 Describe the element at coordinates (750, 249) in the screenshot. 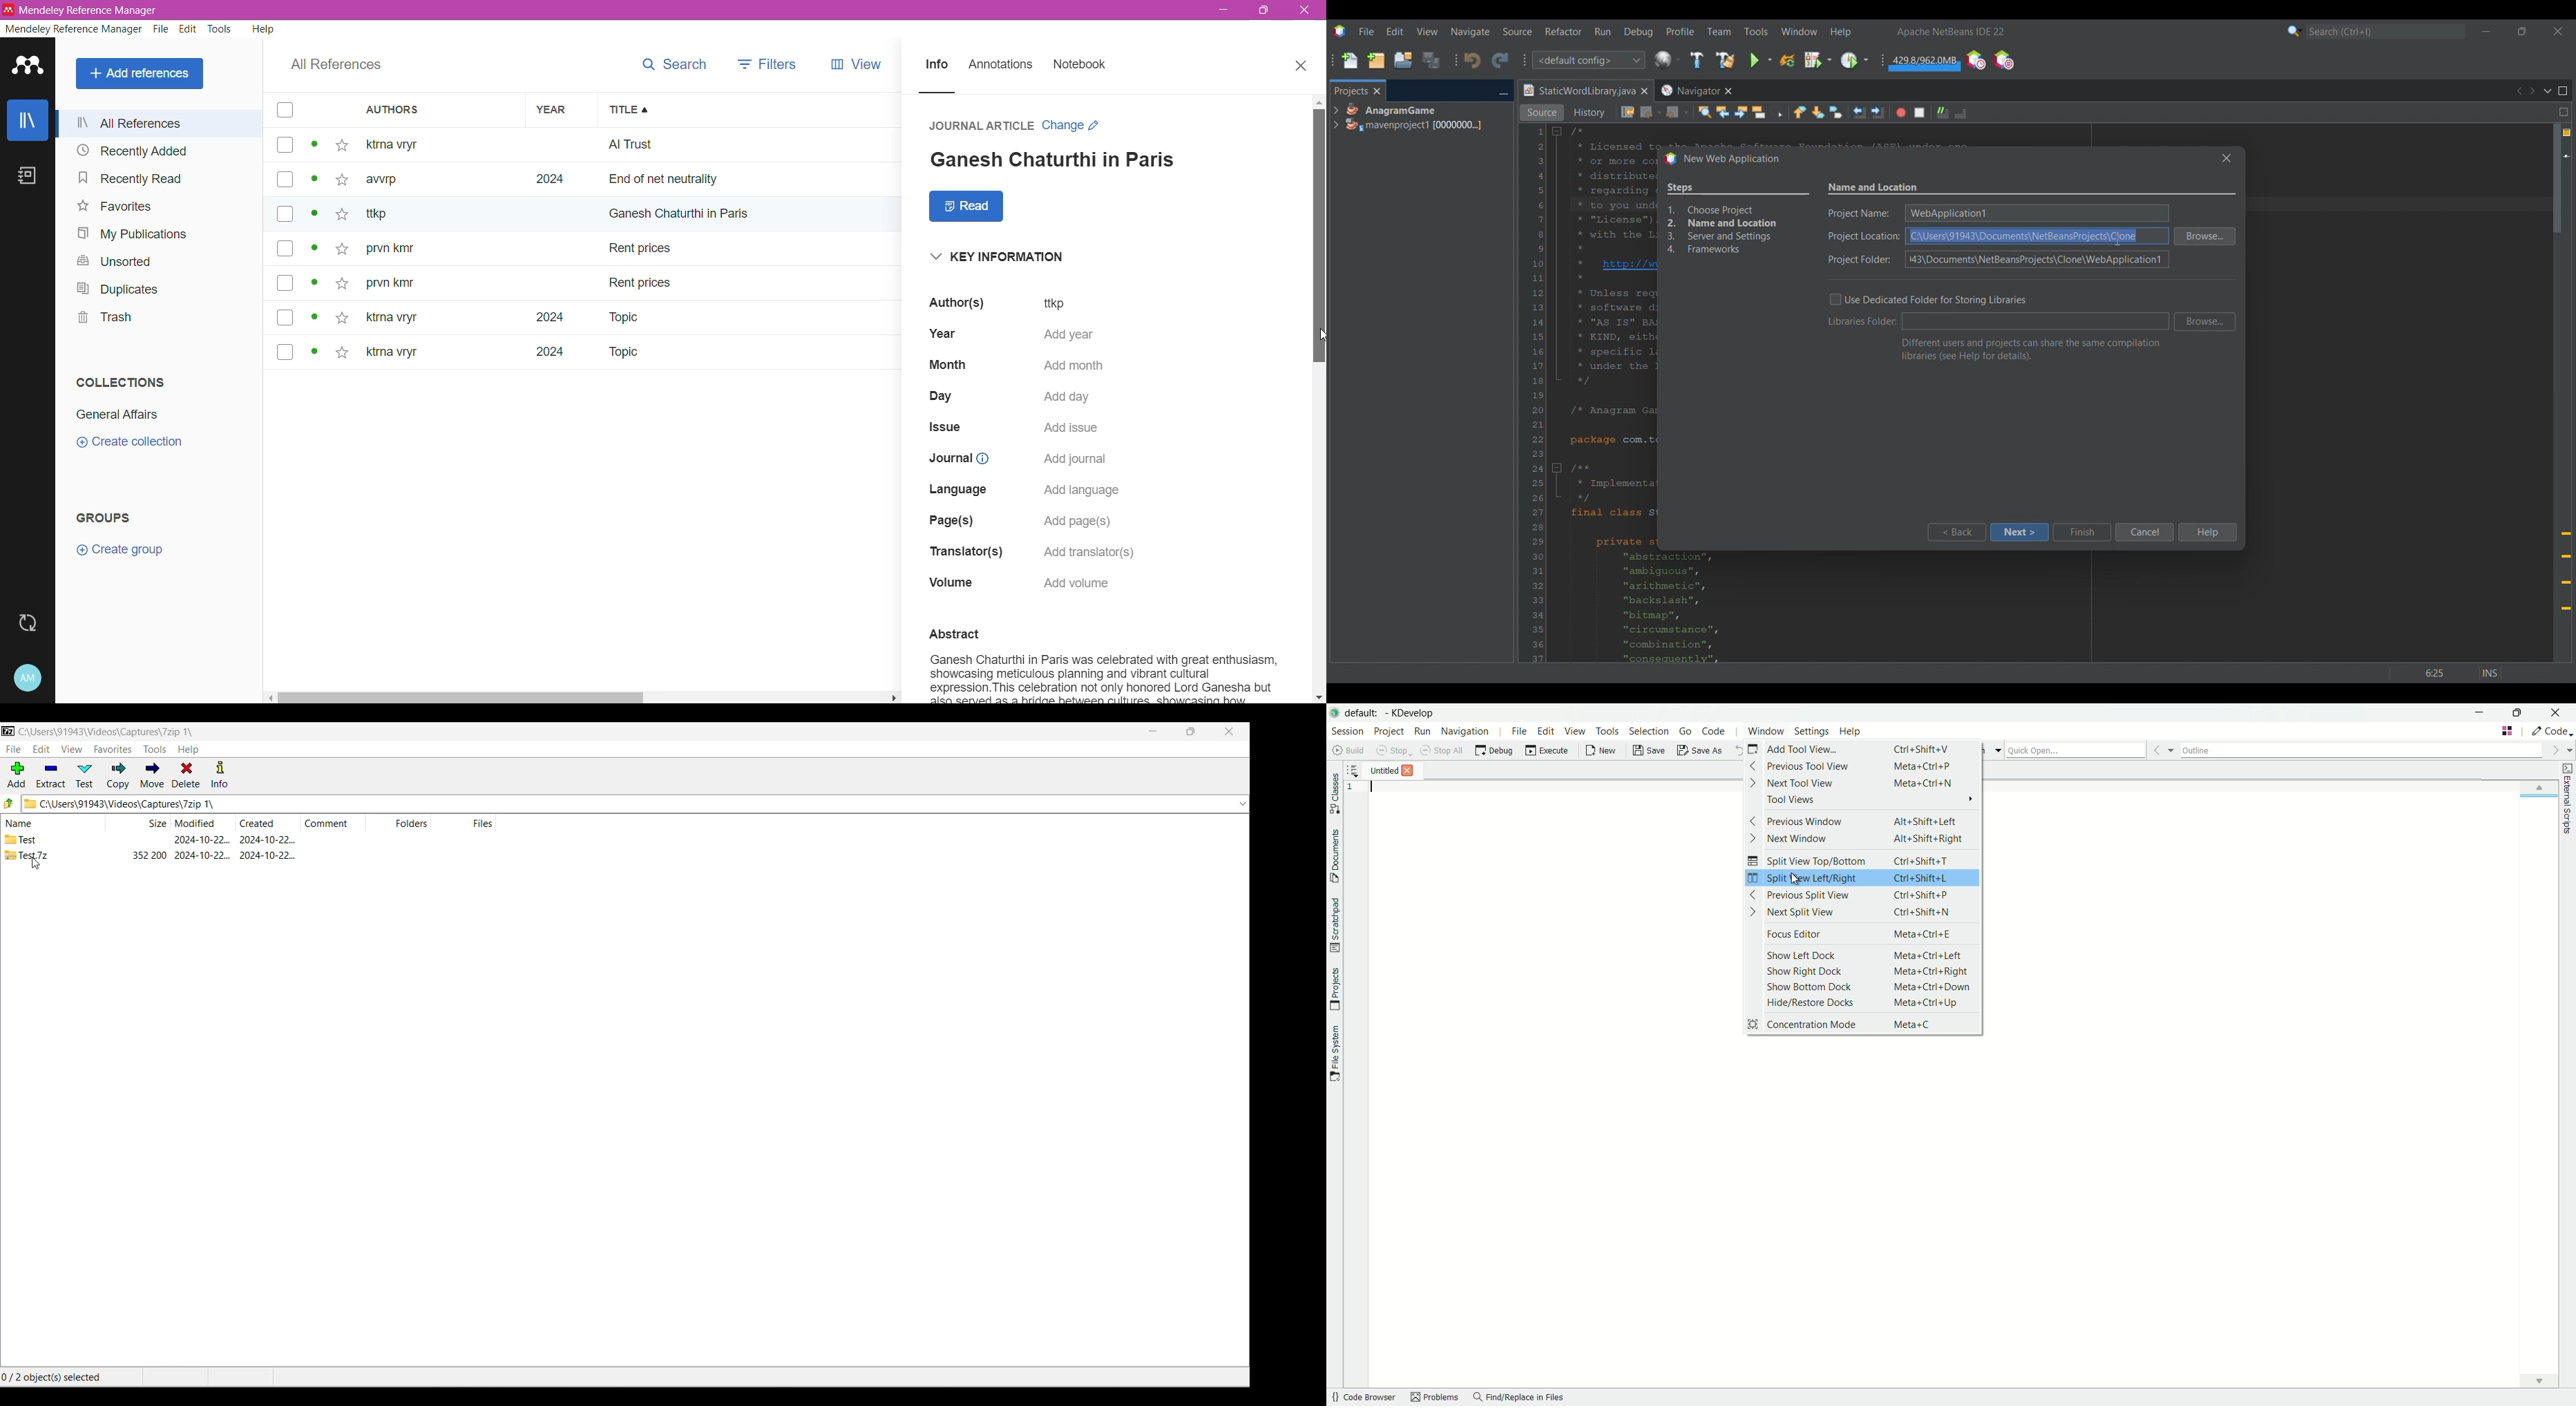

I see `Titles of the references available in the Library` at that location.